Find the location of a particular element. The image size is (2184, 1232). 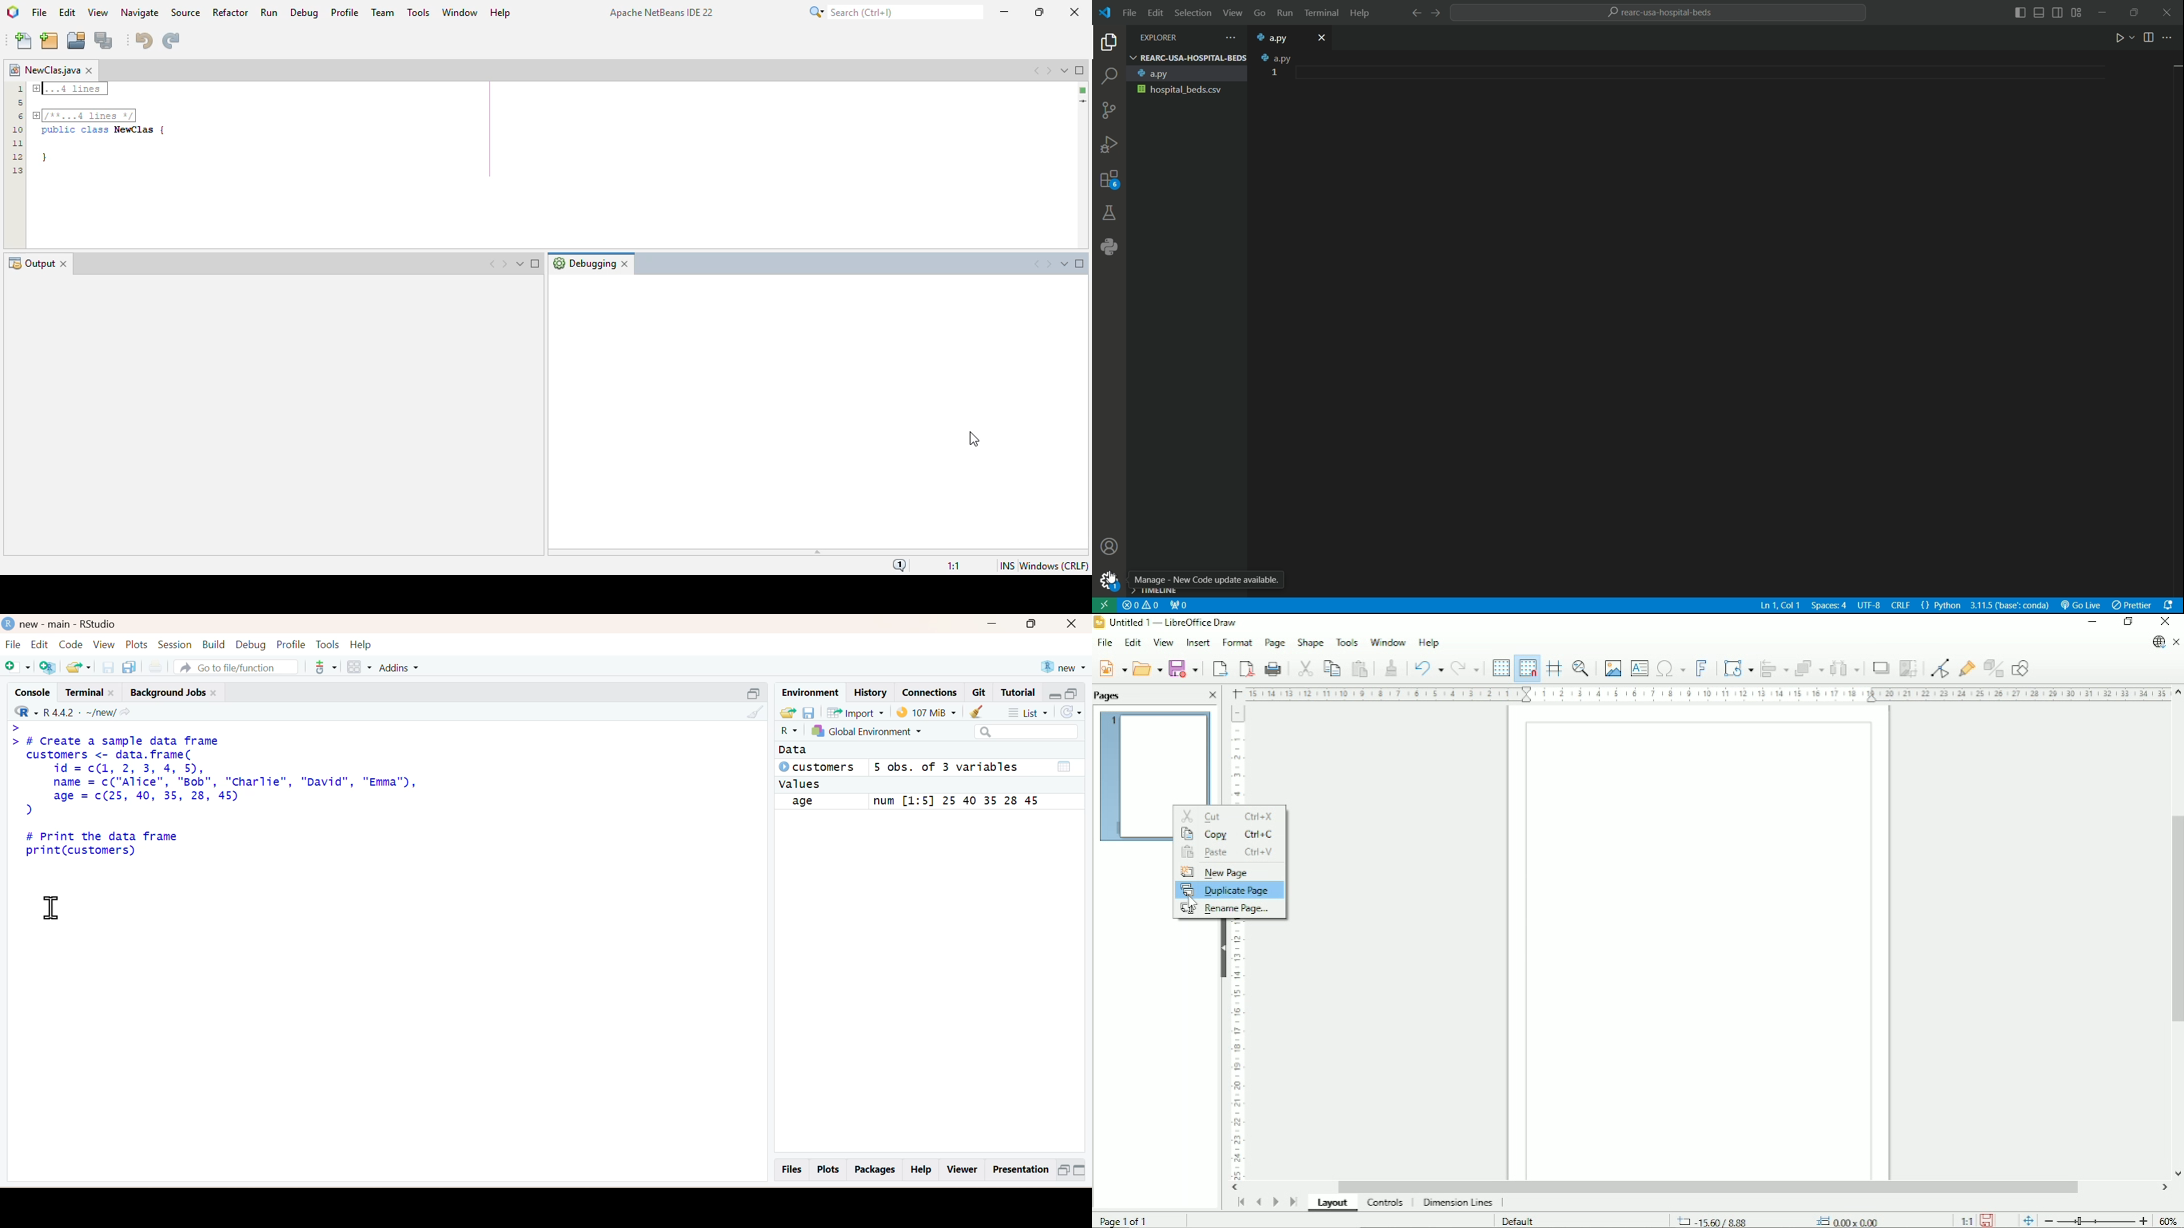

Version Control is located at coordinates (325, 665).